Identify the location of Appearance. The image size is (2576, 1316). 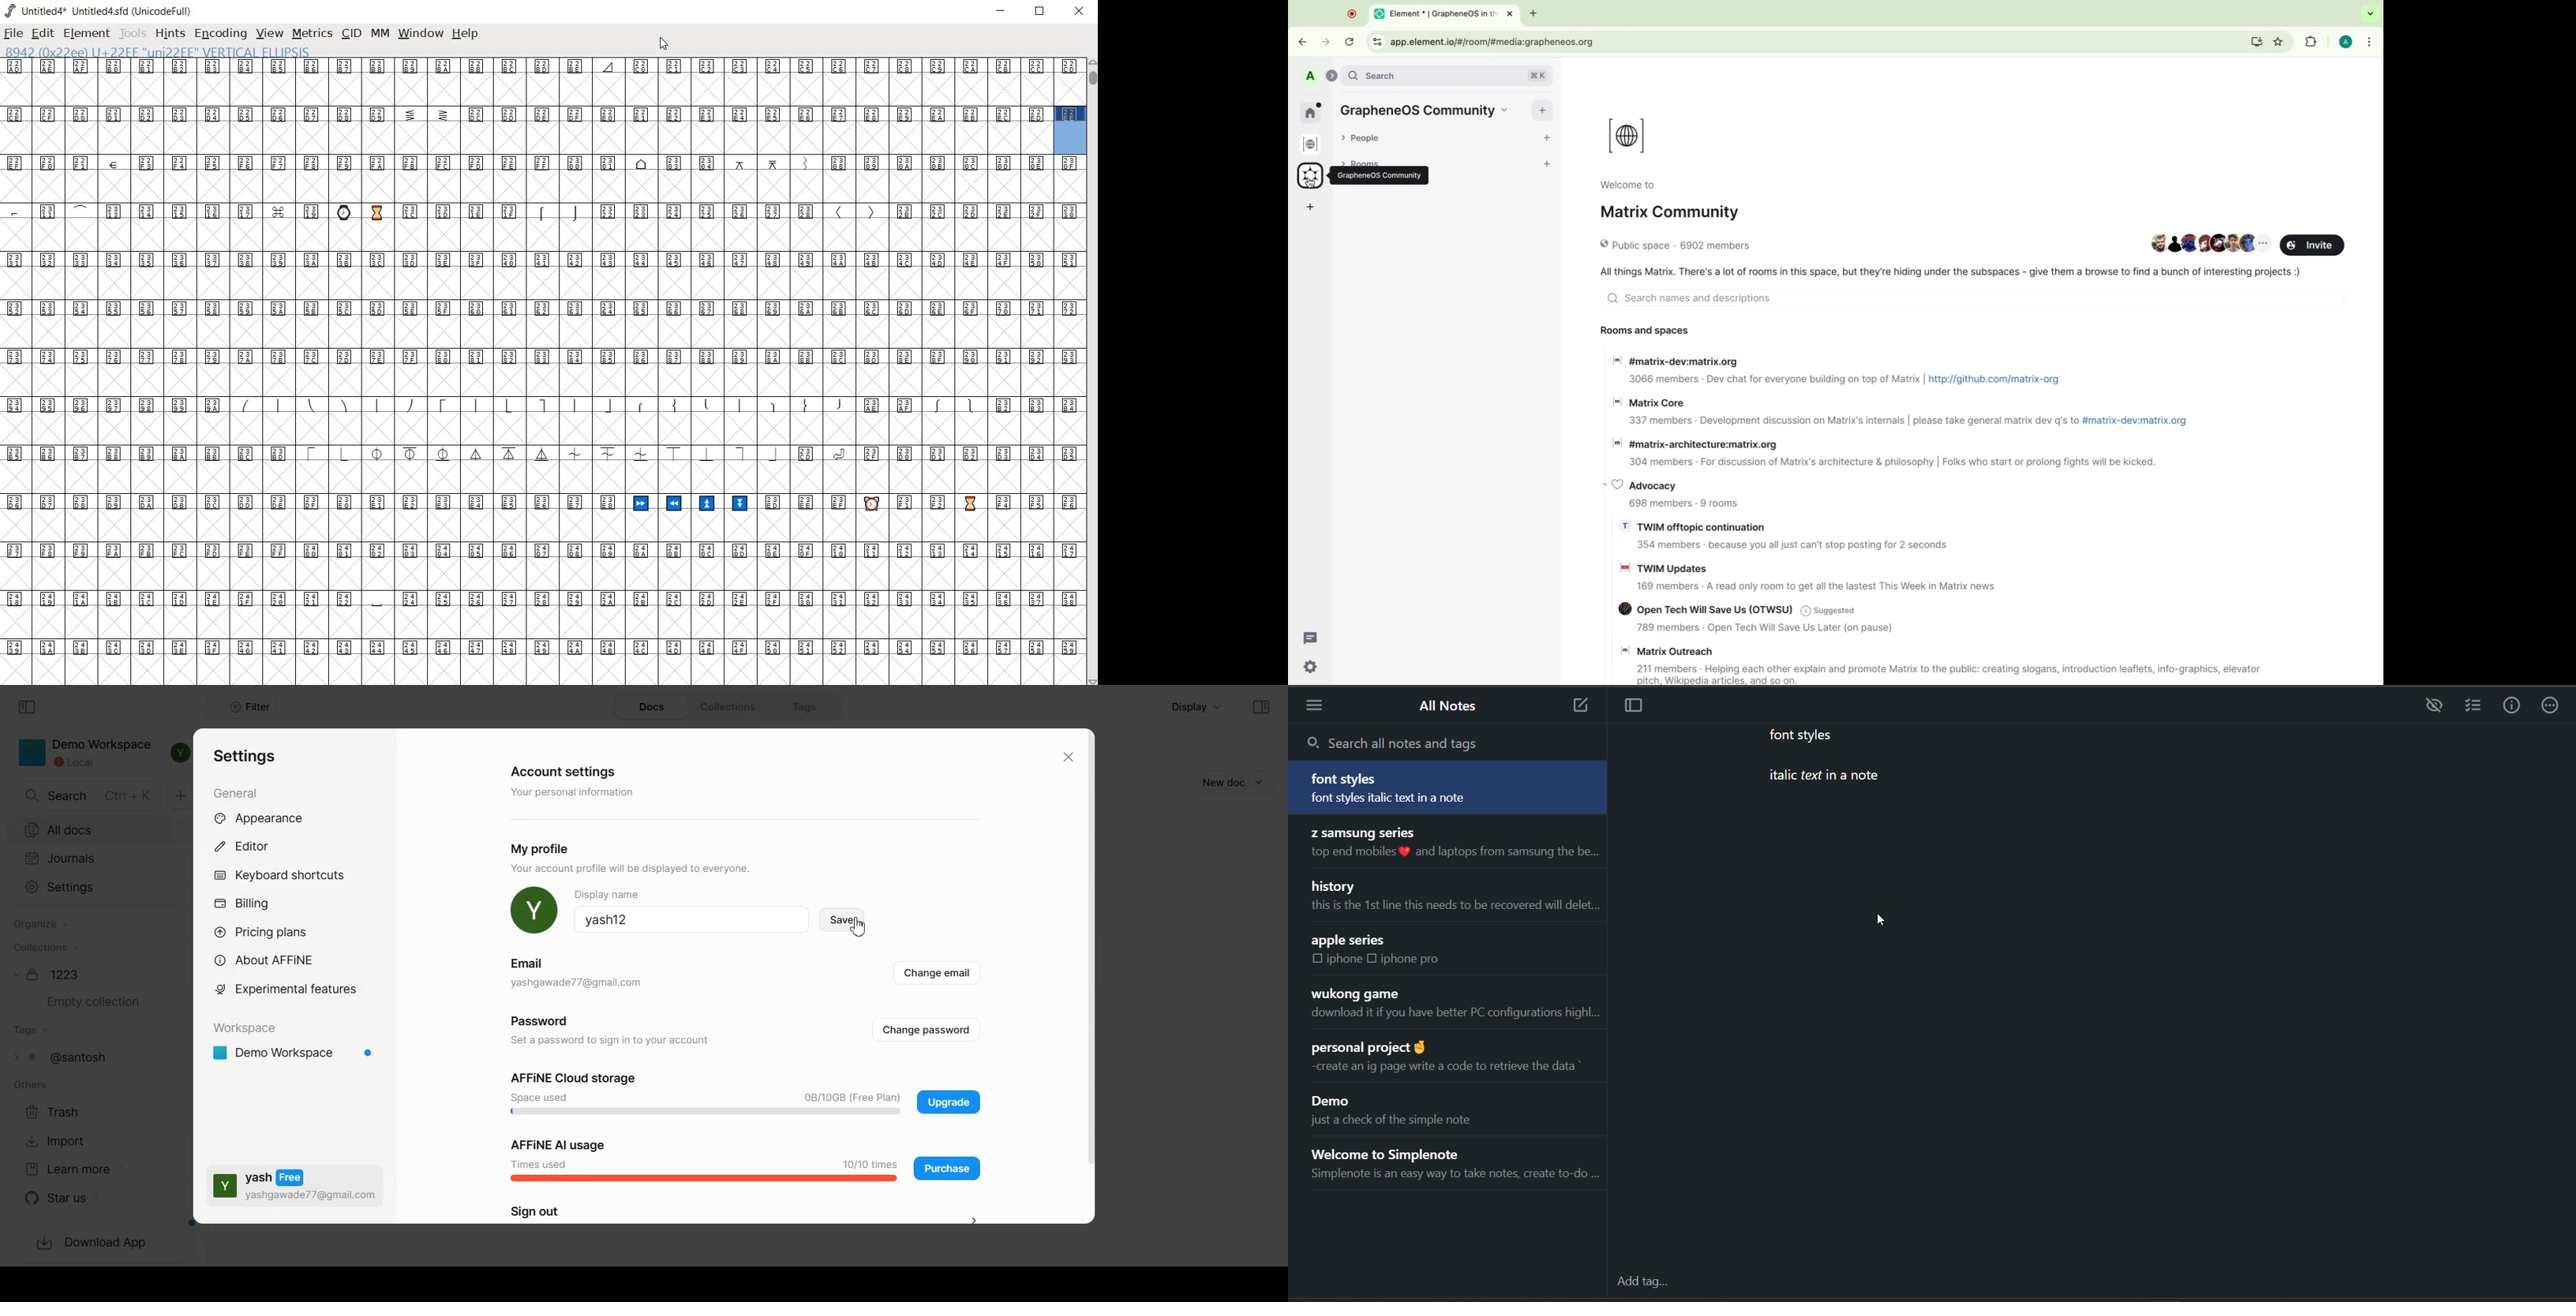
(273, 819).